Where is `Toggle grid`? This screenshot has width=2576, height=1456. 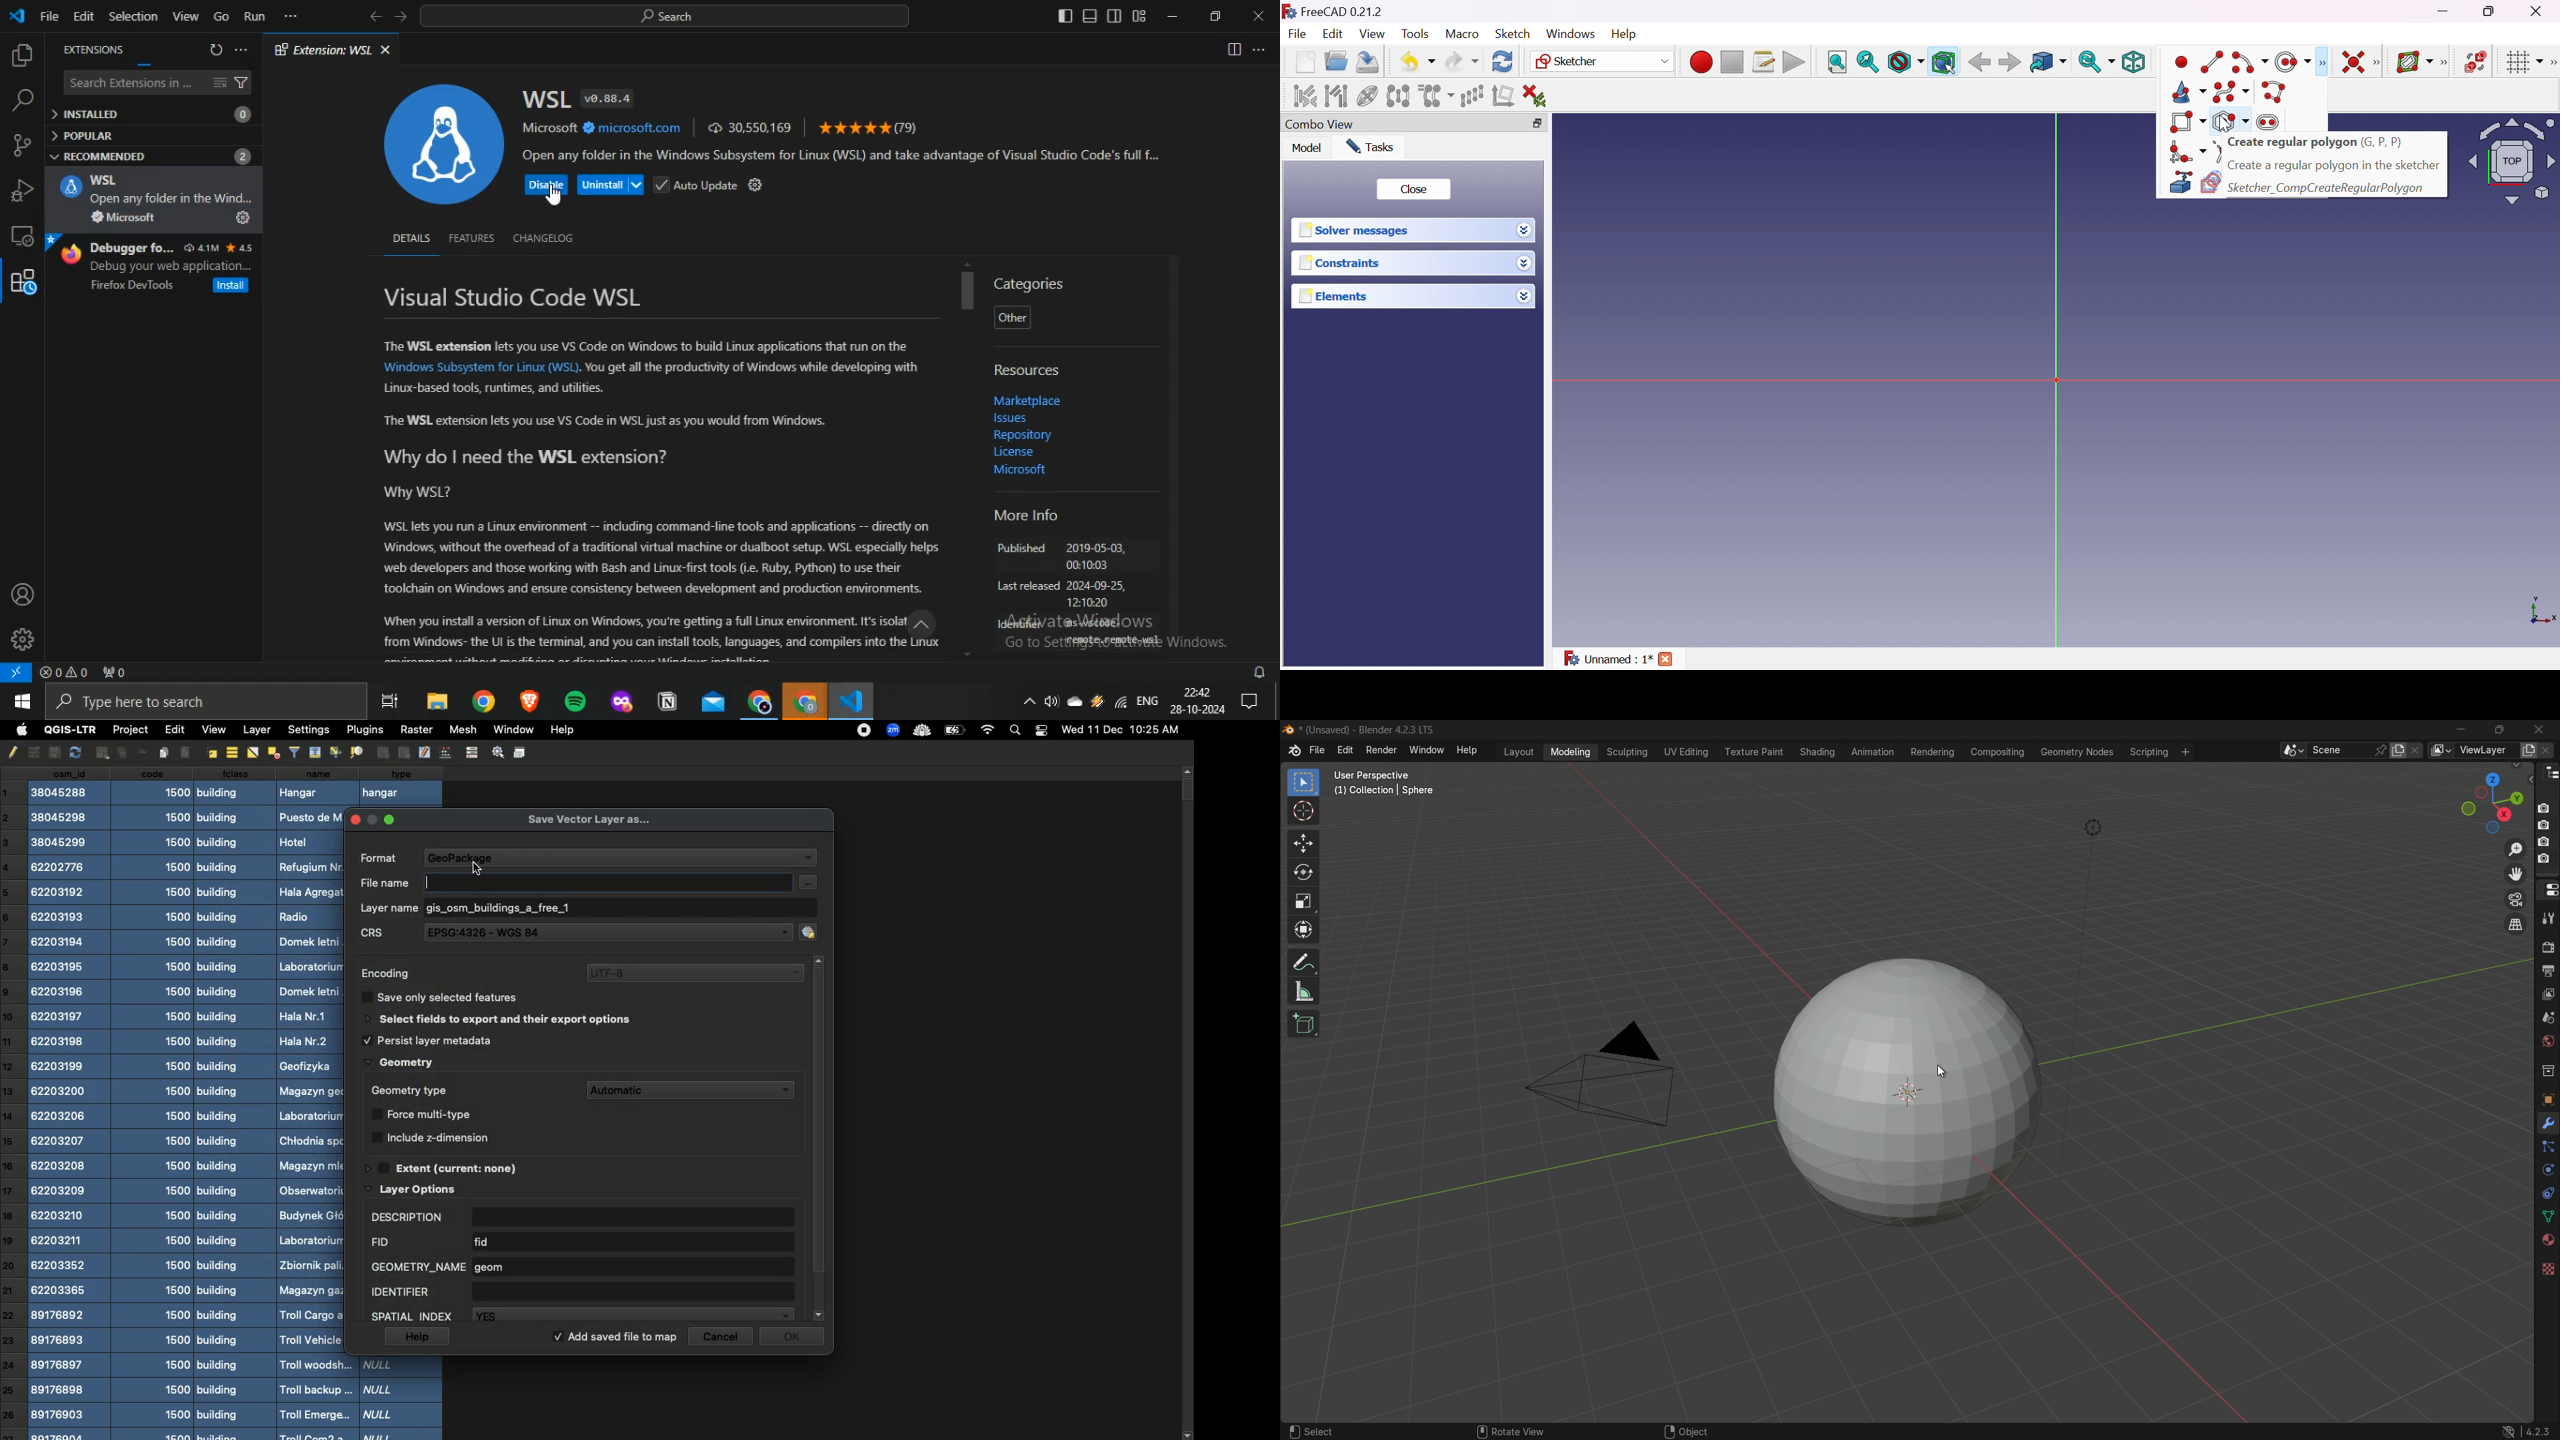 Toggle grid is located at coordinates (2525, 63).